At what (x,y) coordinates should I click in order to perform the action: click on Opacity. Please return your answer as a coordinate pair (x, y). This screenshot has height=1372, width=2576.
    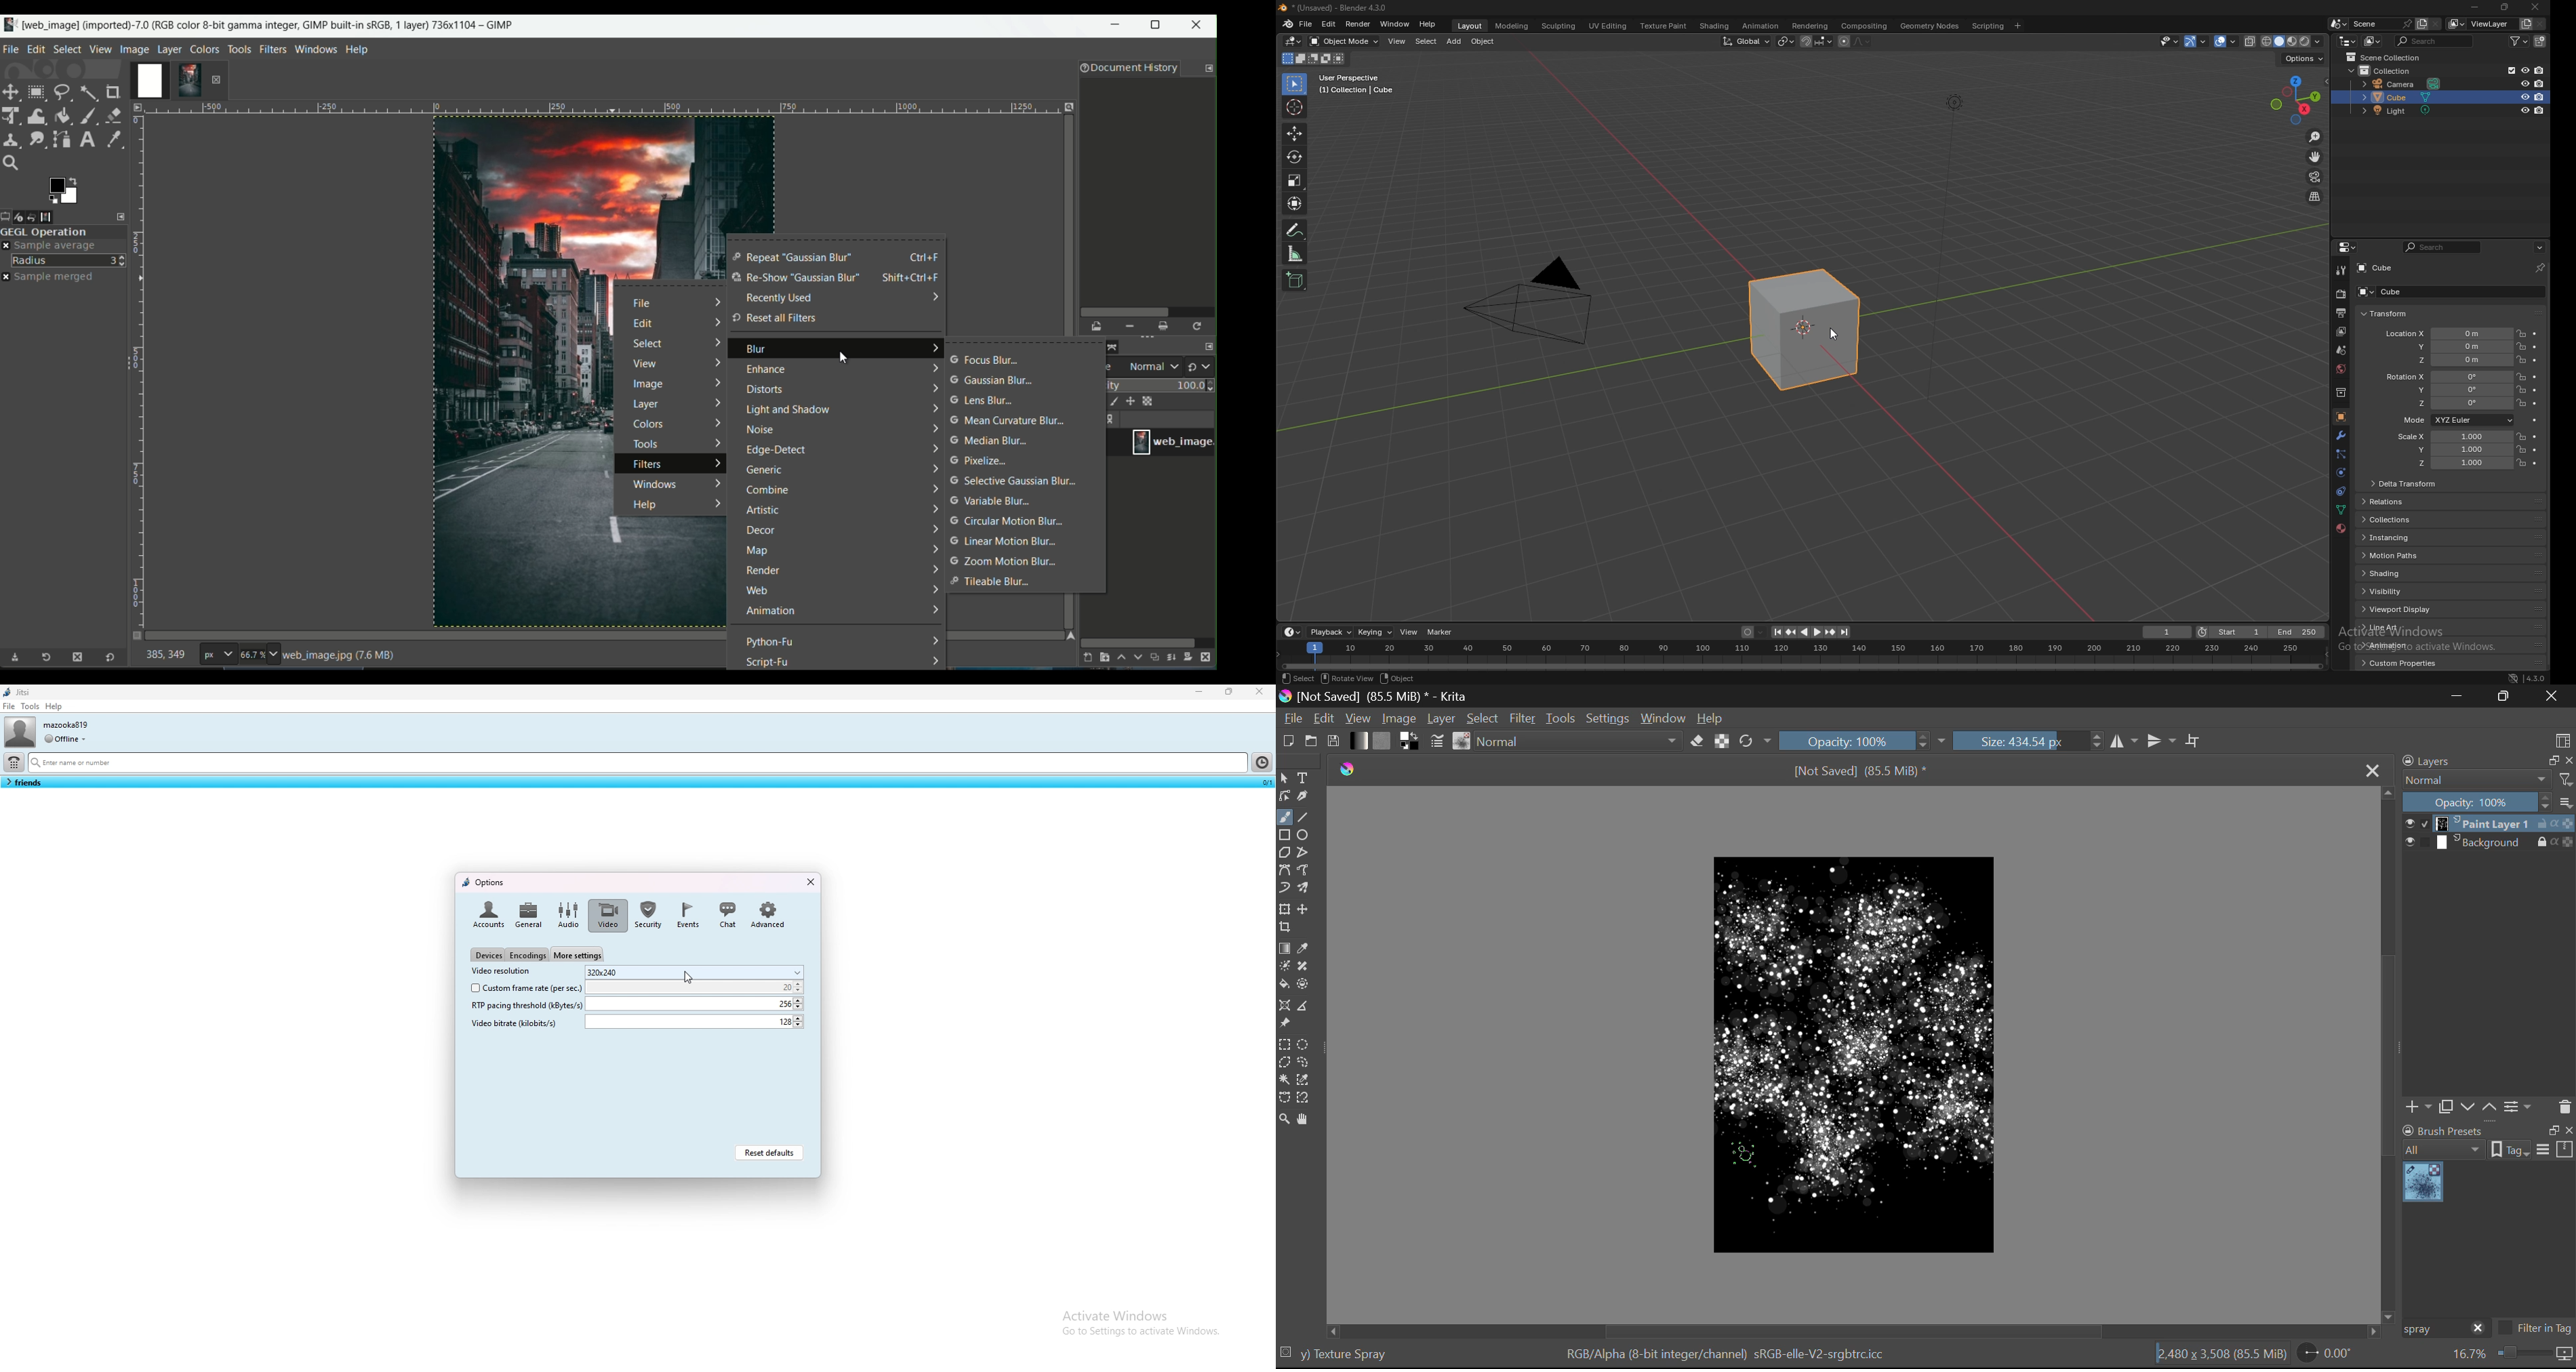
    Looking at the image, I should click on (1864, 740).